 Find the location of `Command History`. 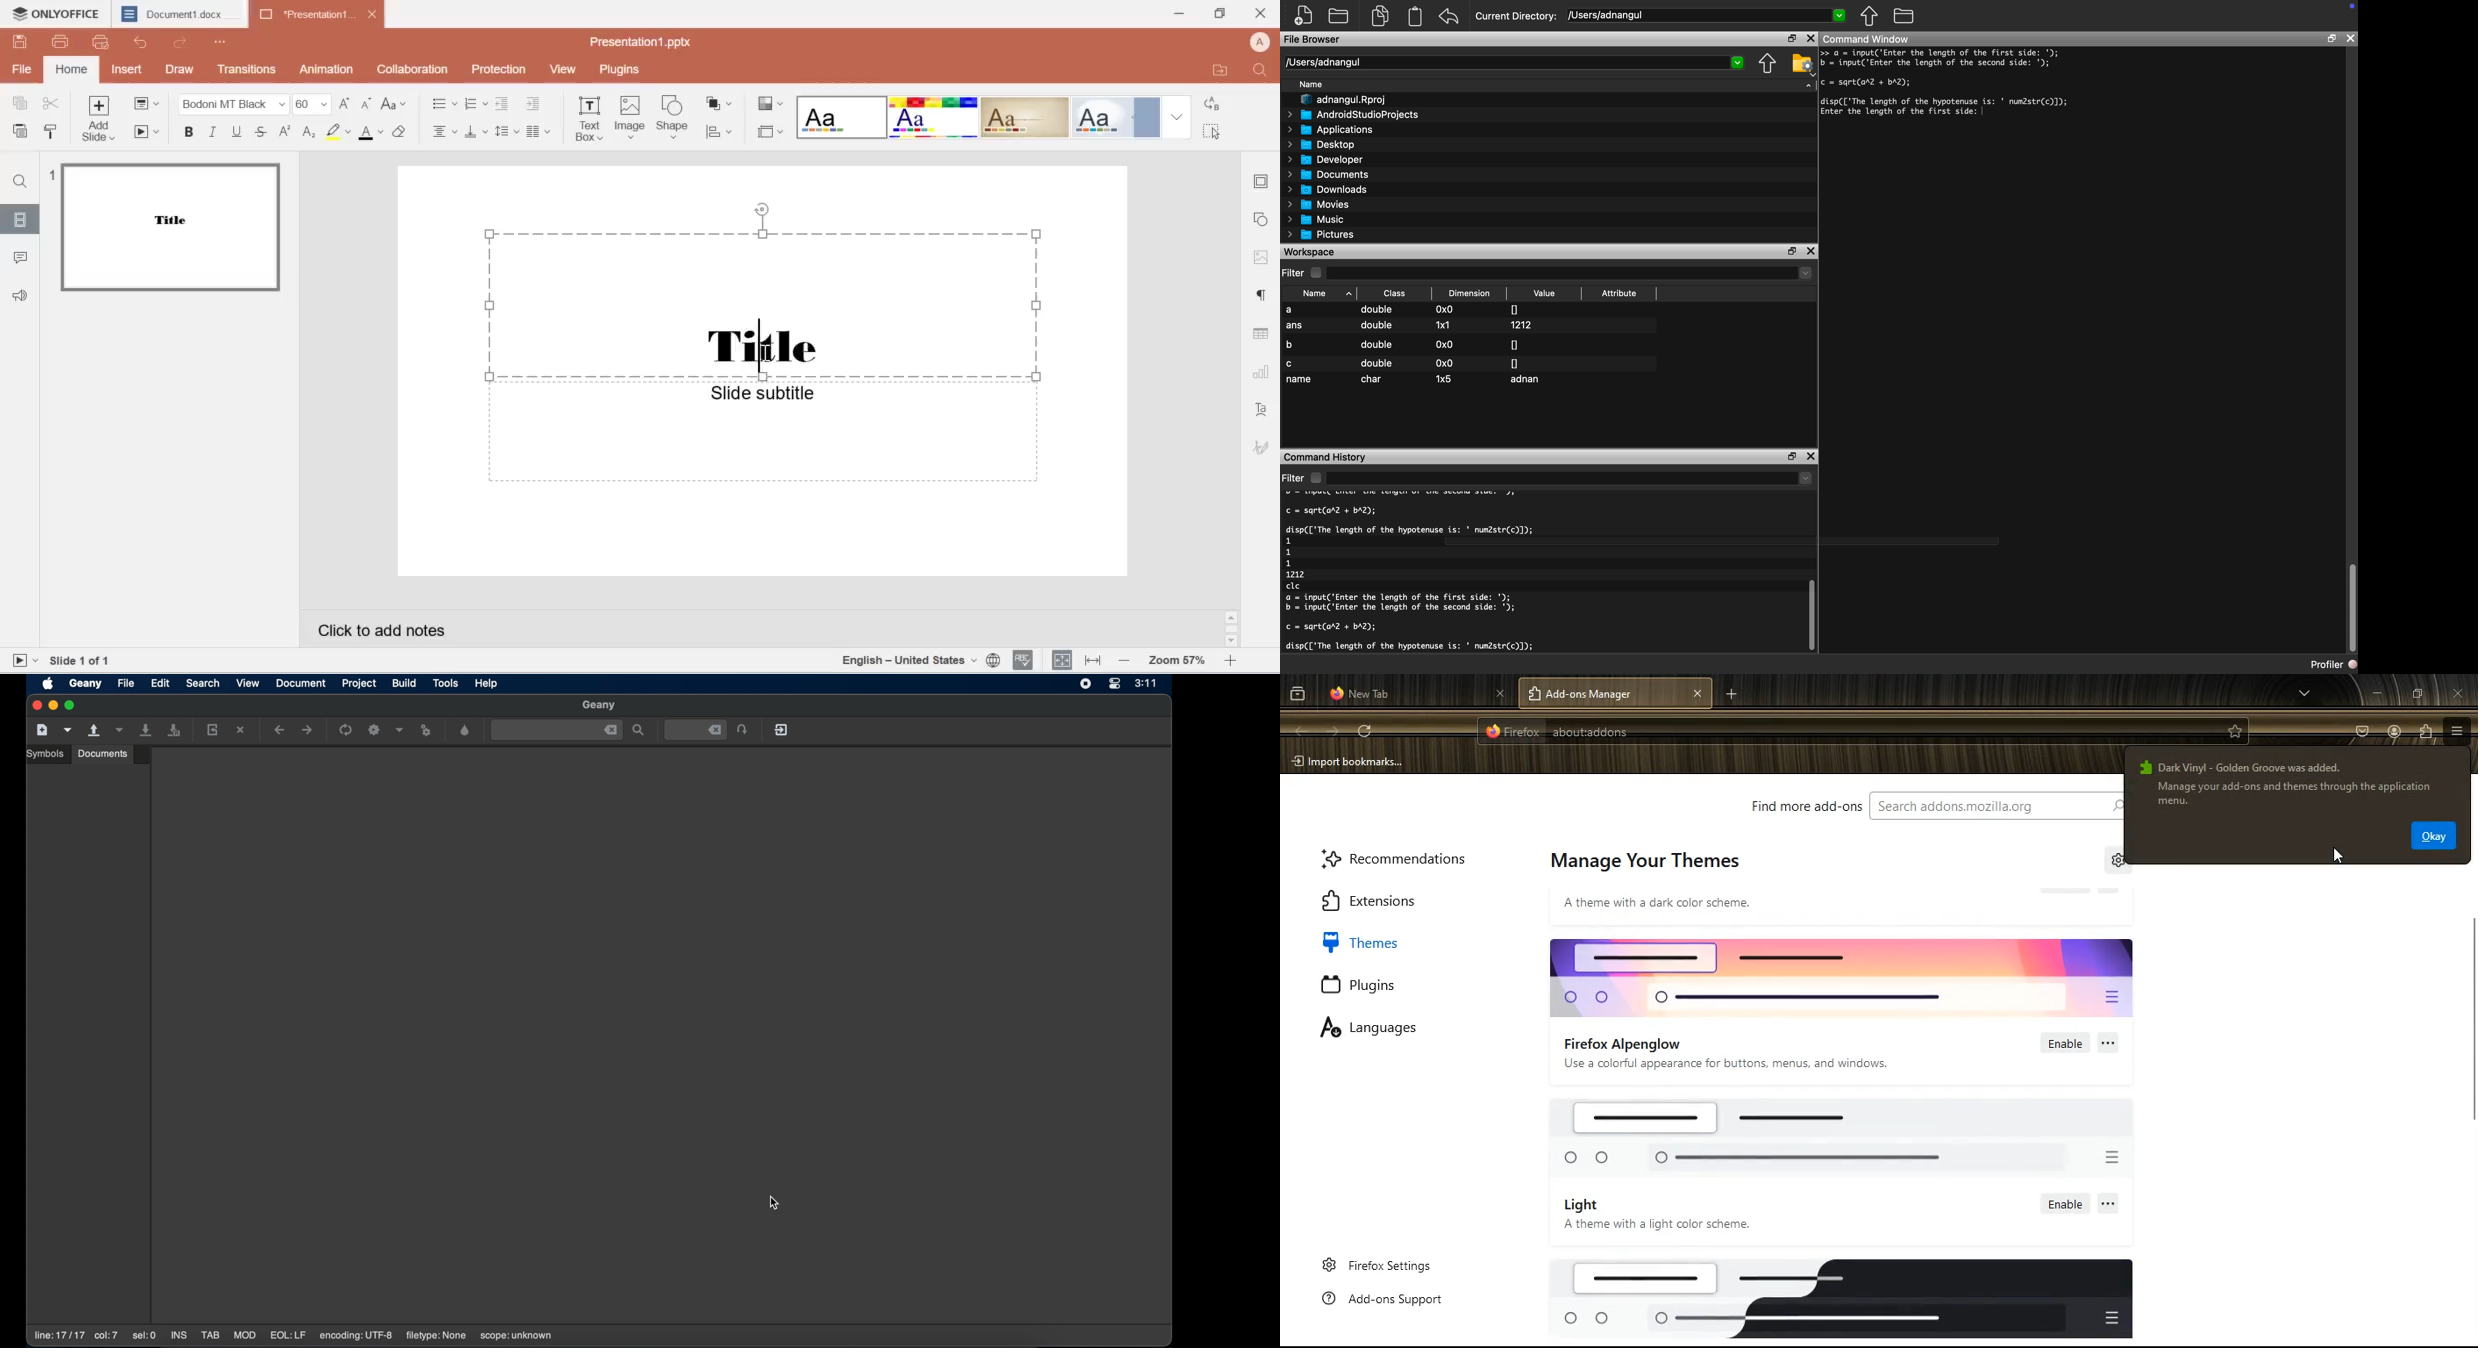

Command History is located at coordinates (1326, 456).